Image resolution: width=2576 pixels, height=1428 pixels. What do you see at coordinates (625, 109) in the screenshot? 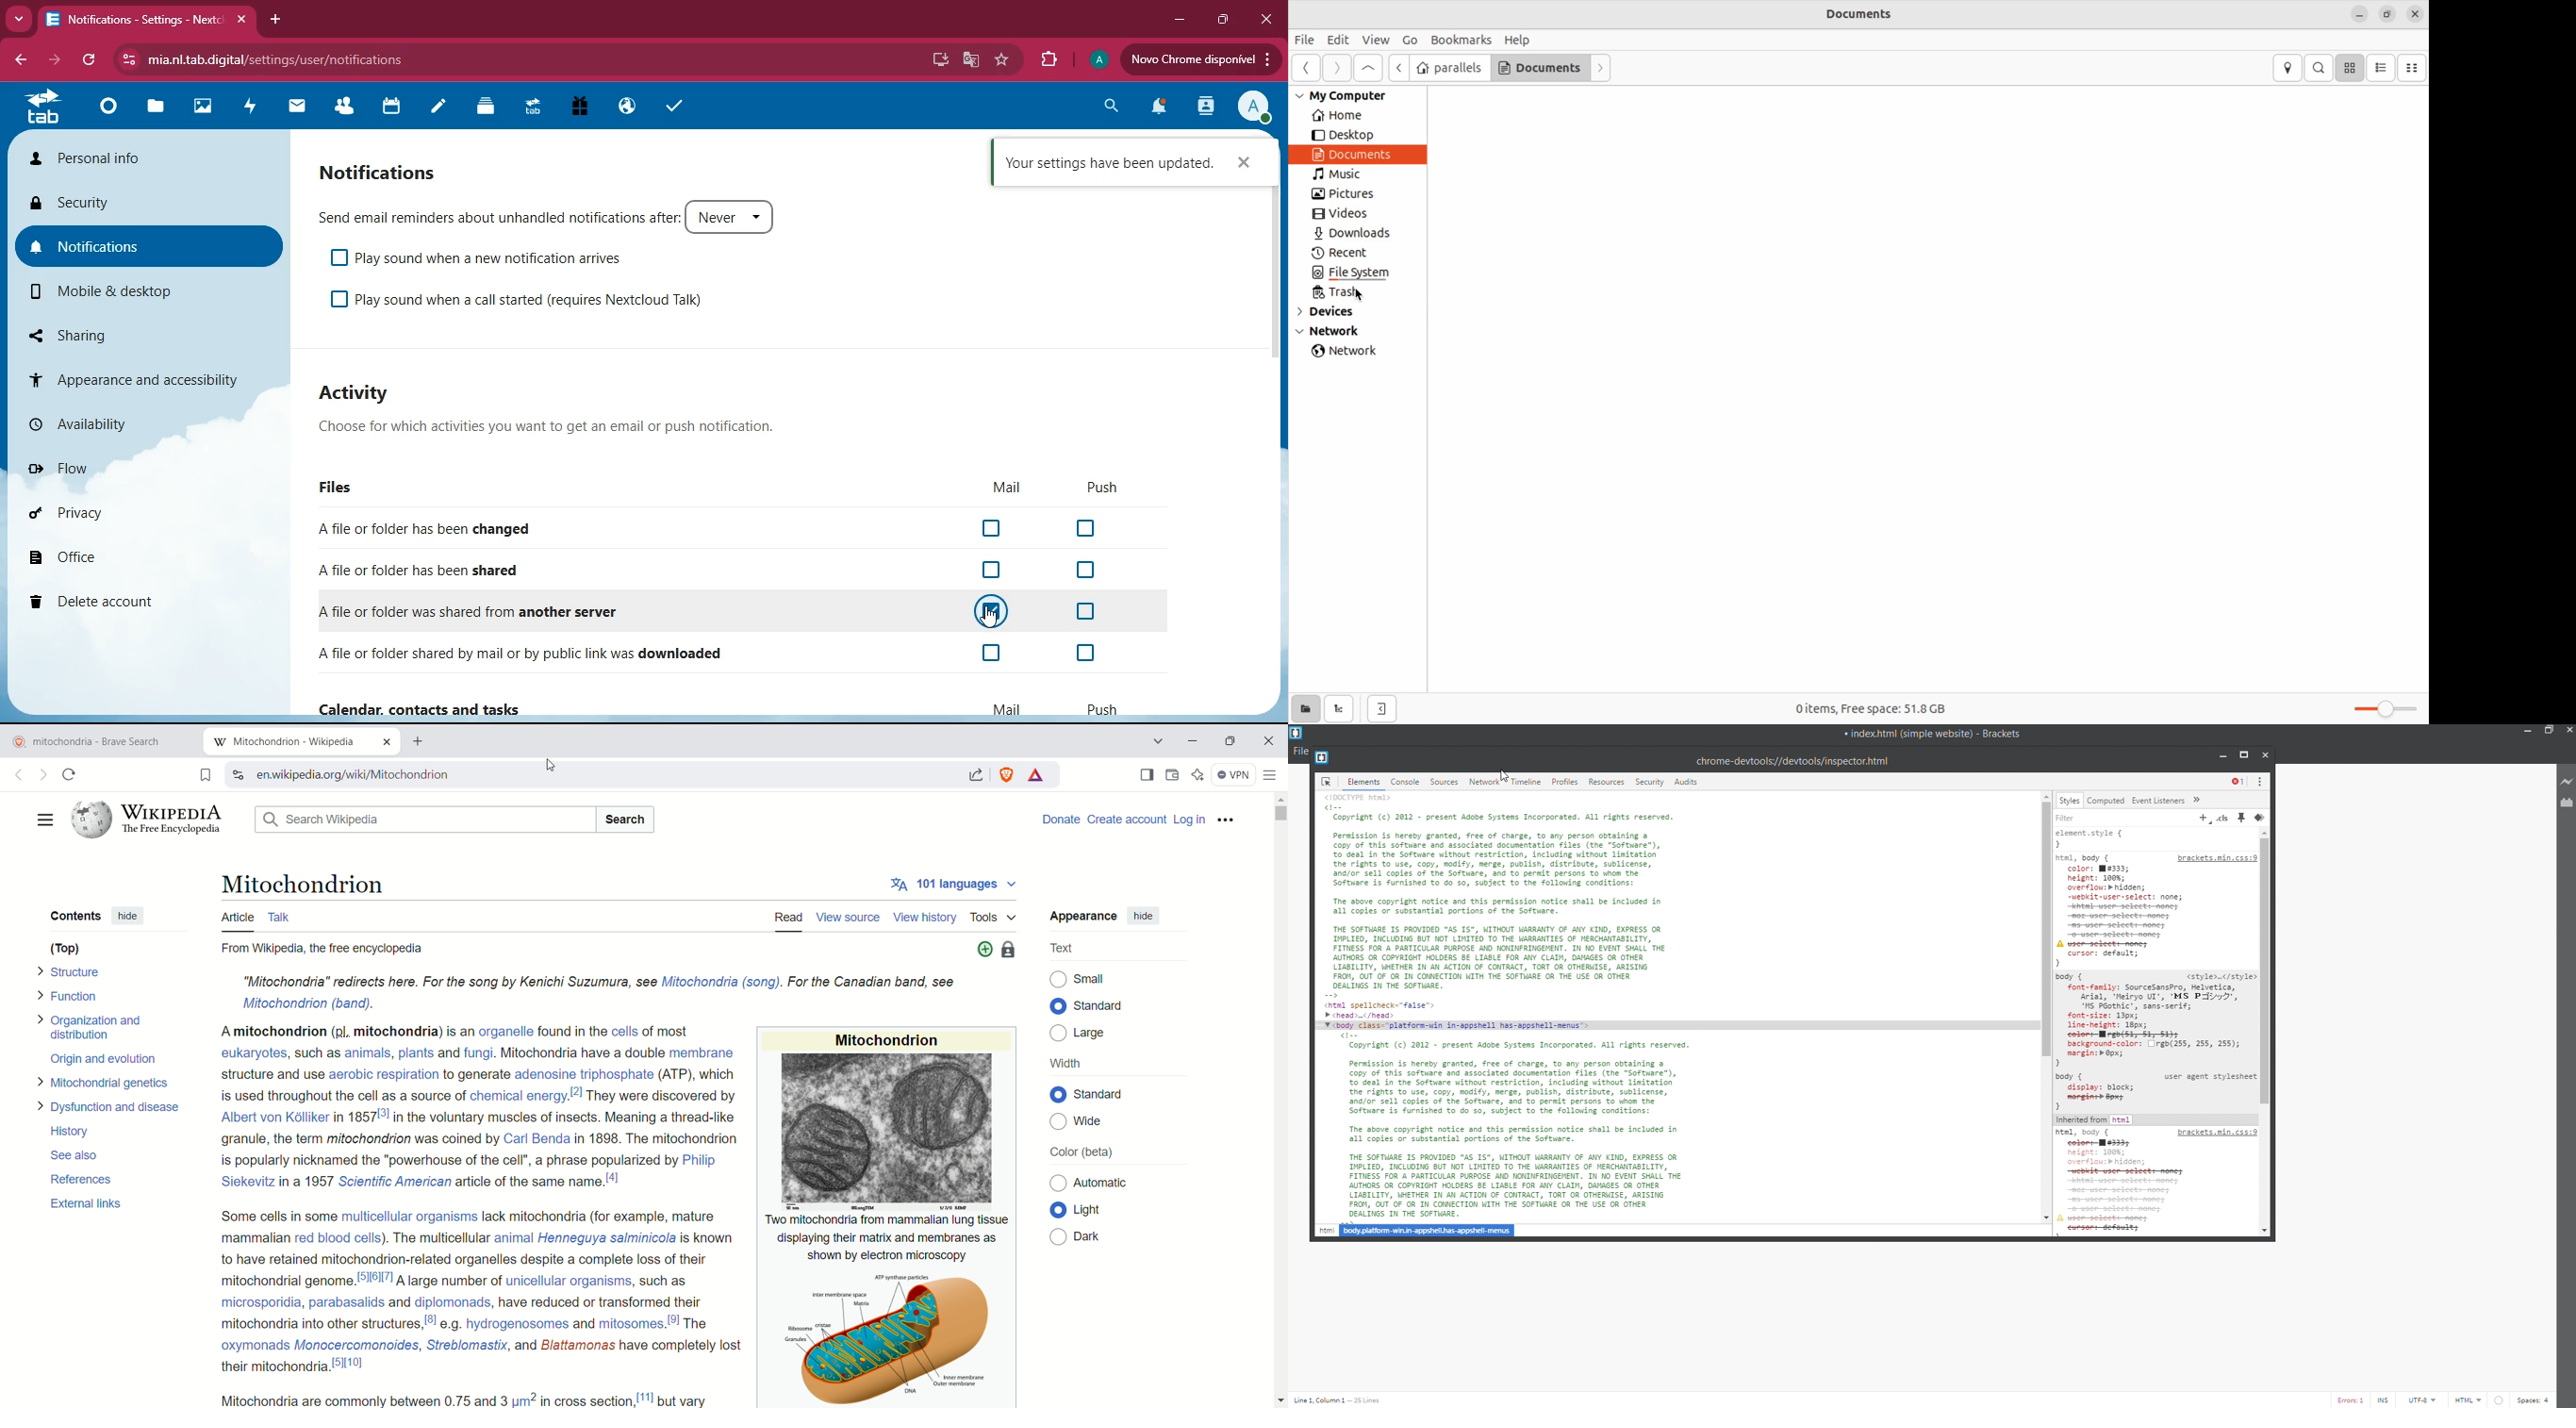
I see `public` at bounding box center [625, 109].